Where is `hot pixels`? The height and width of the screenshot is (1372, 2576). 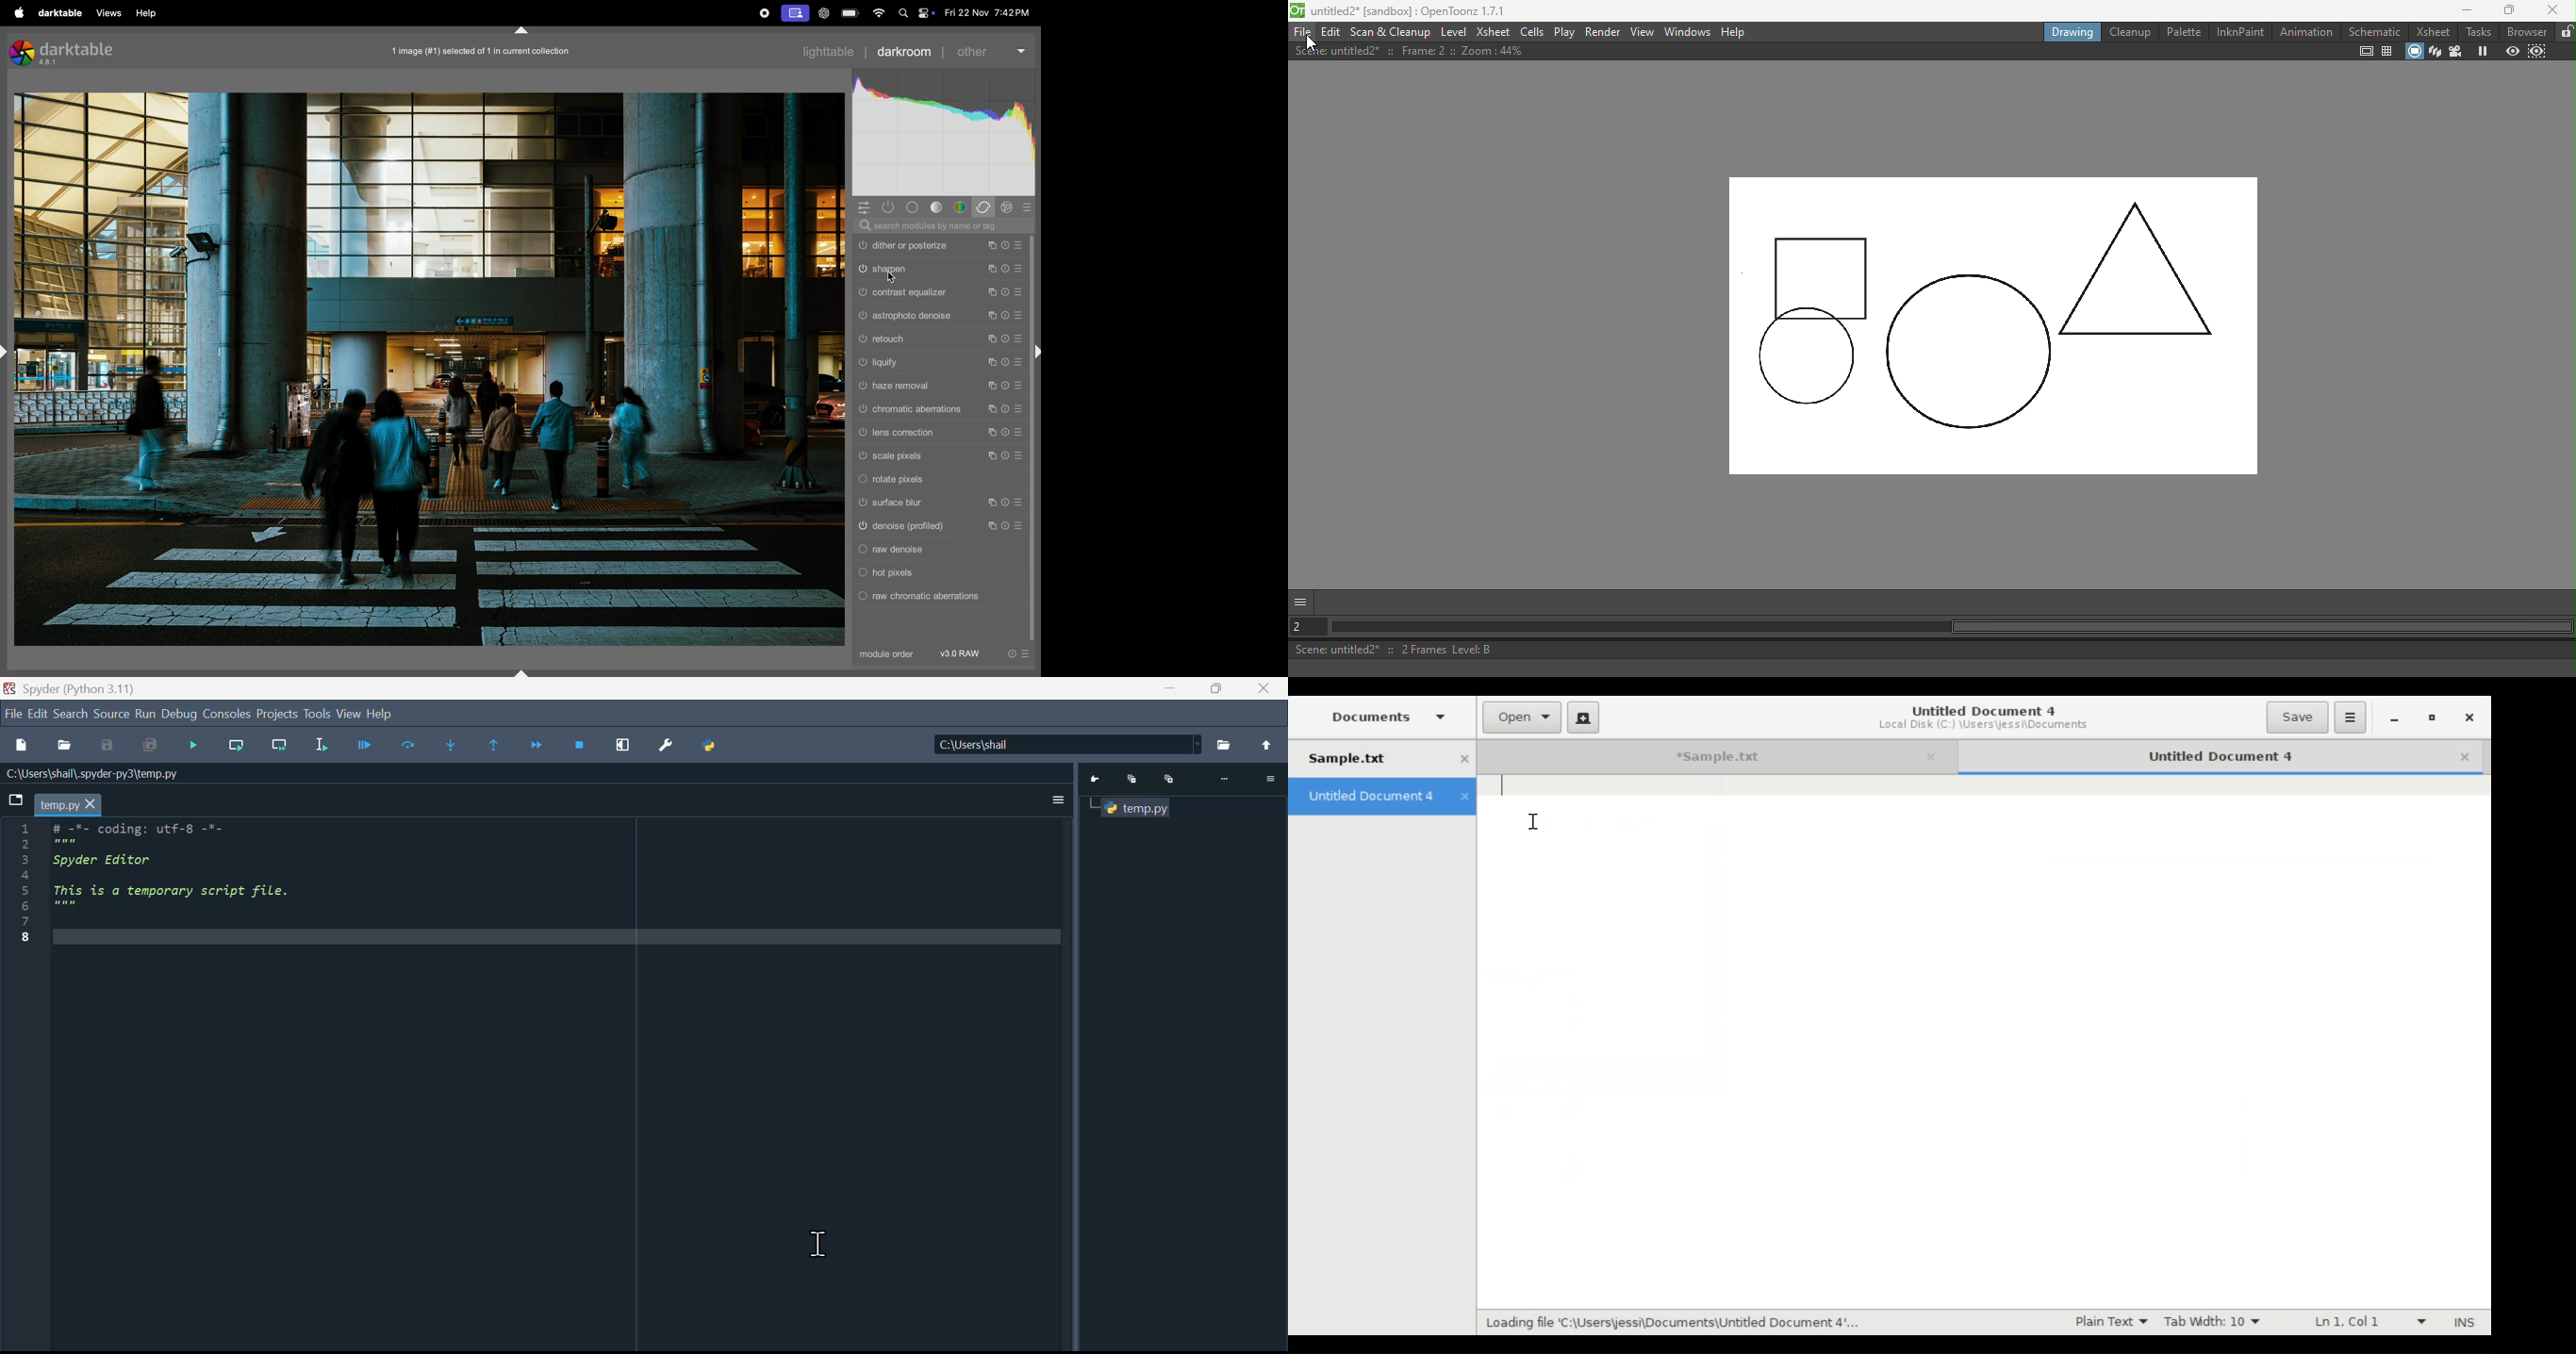 hot pixels is located at coordinates (938, 573).